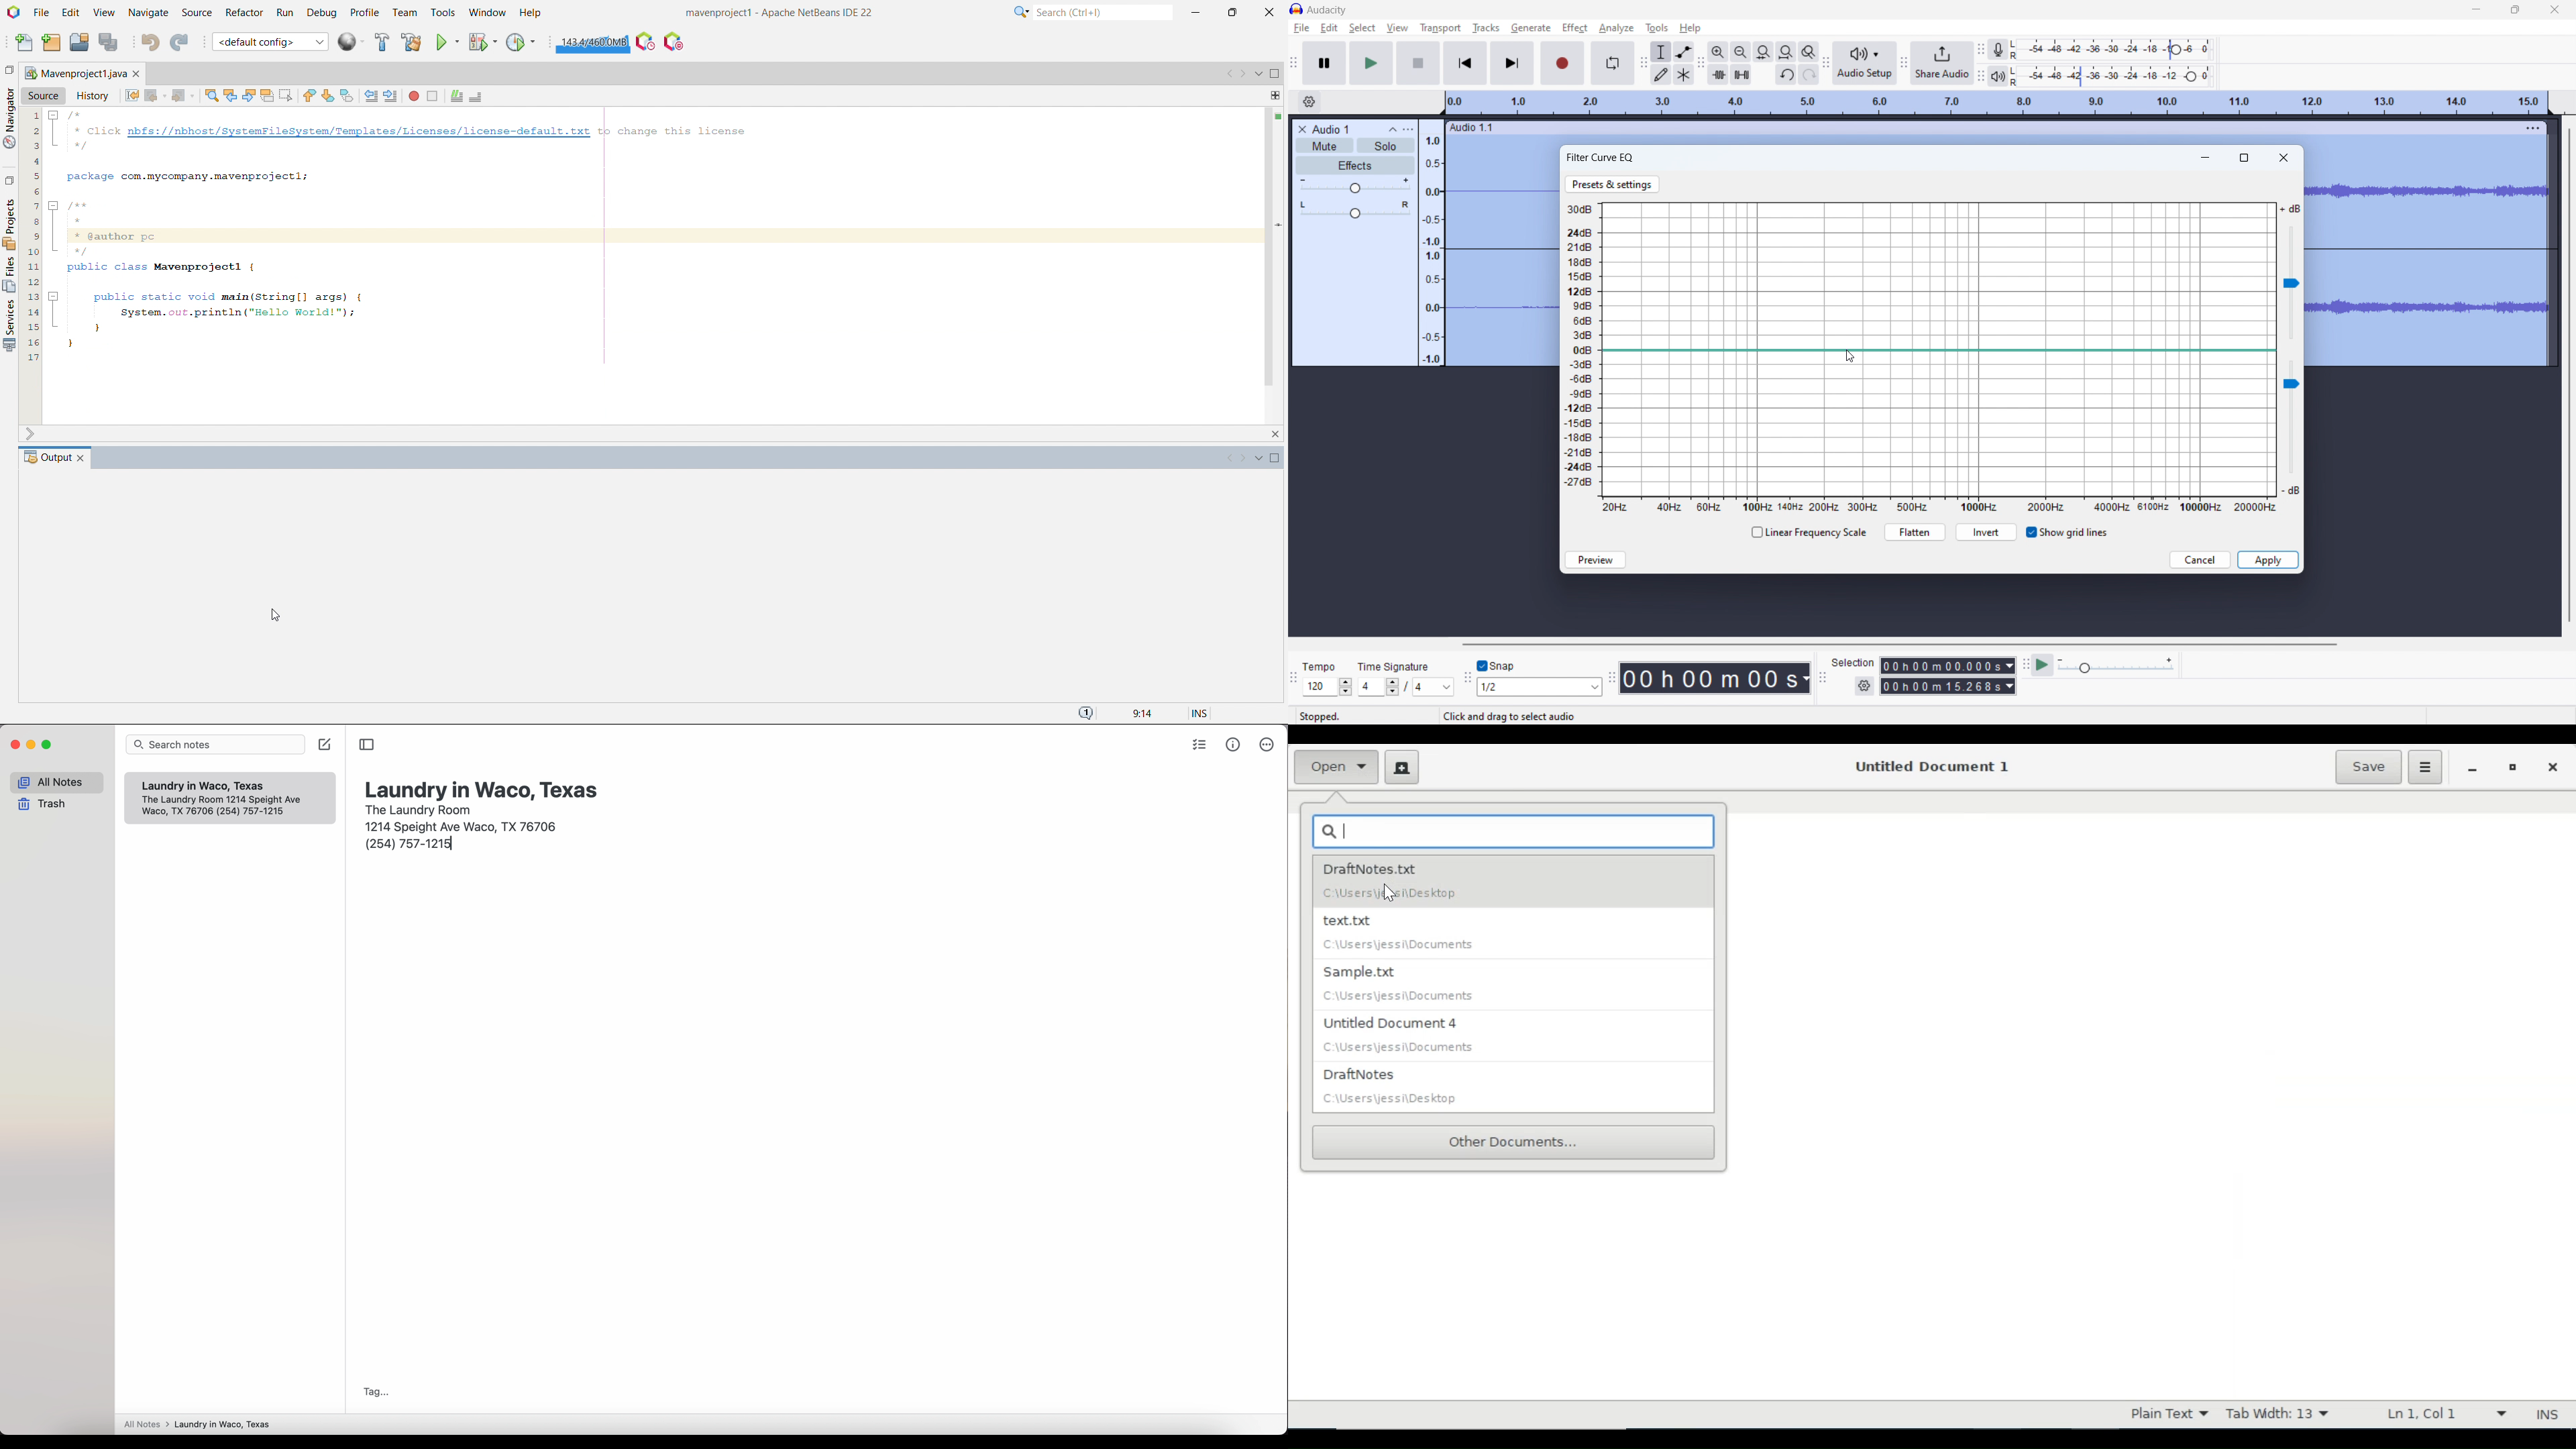 The image size is (2576, 1456). Describe the element at coordinates (1505, 934) in the screenshot. I see `text.txt` at that location.